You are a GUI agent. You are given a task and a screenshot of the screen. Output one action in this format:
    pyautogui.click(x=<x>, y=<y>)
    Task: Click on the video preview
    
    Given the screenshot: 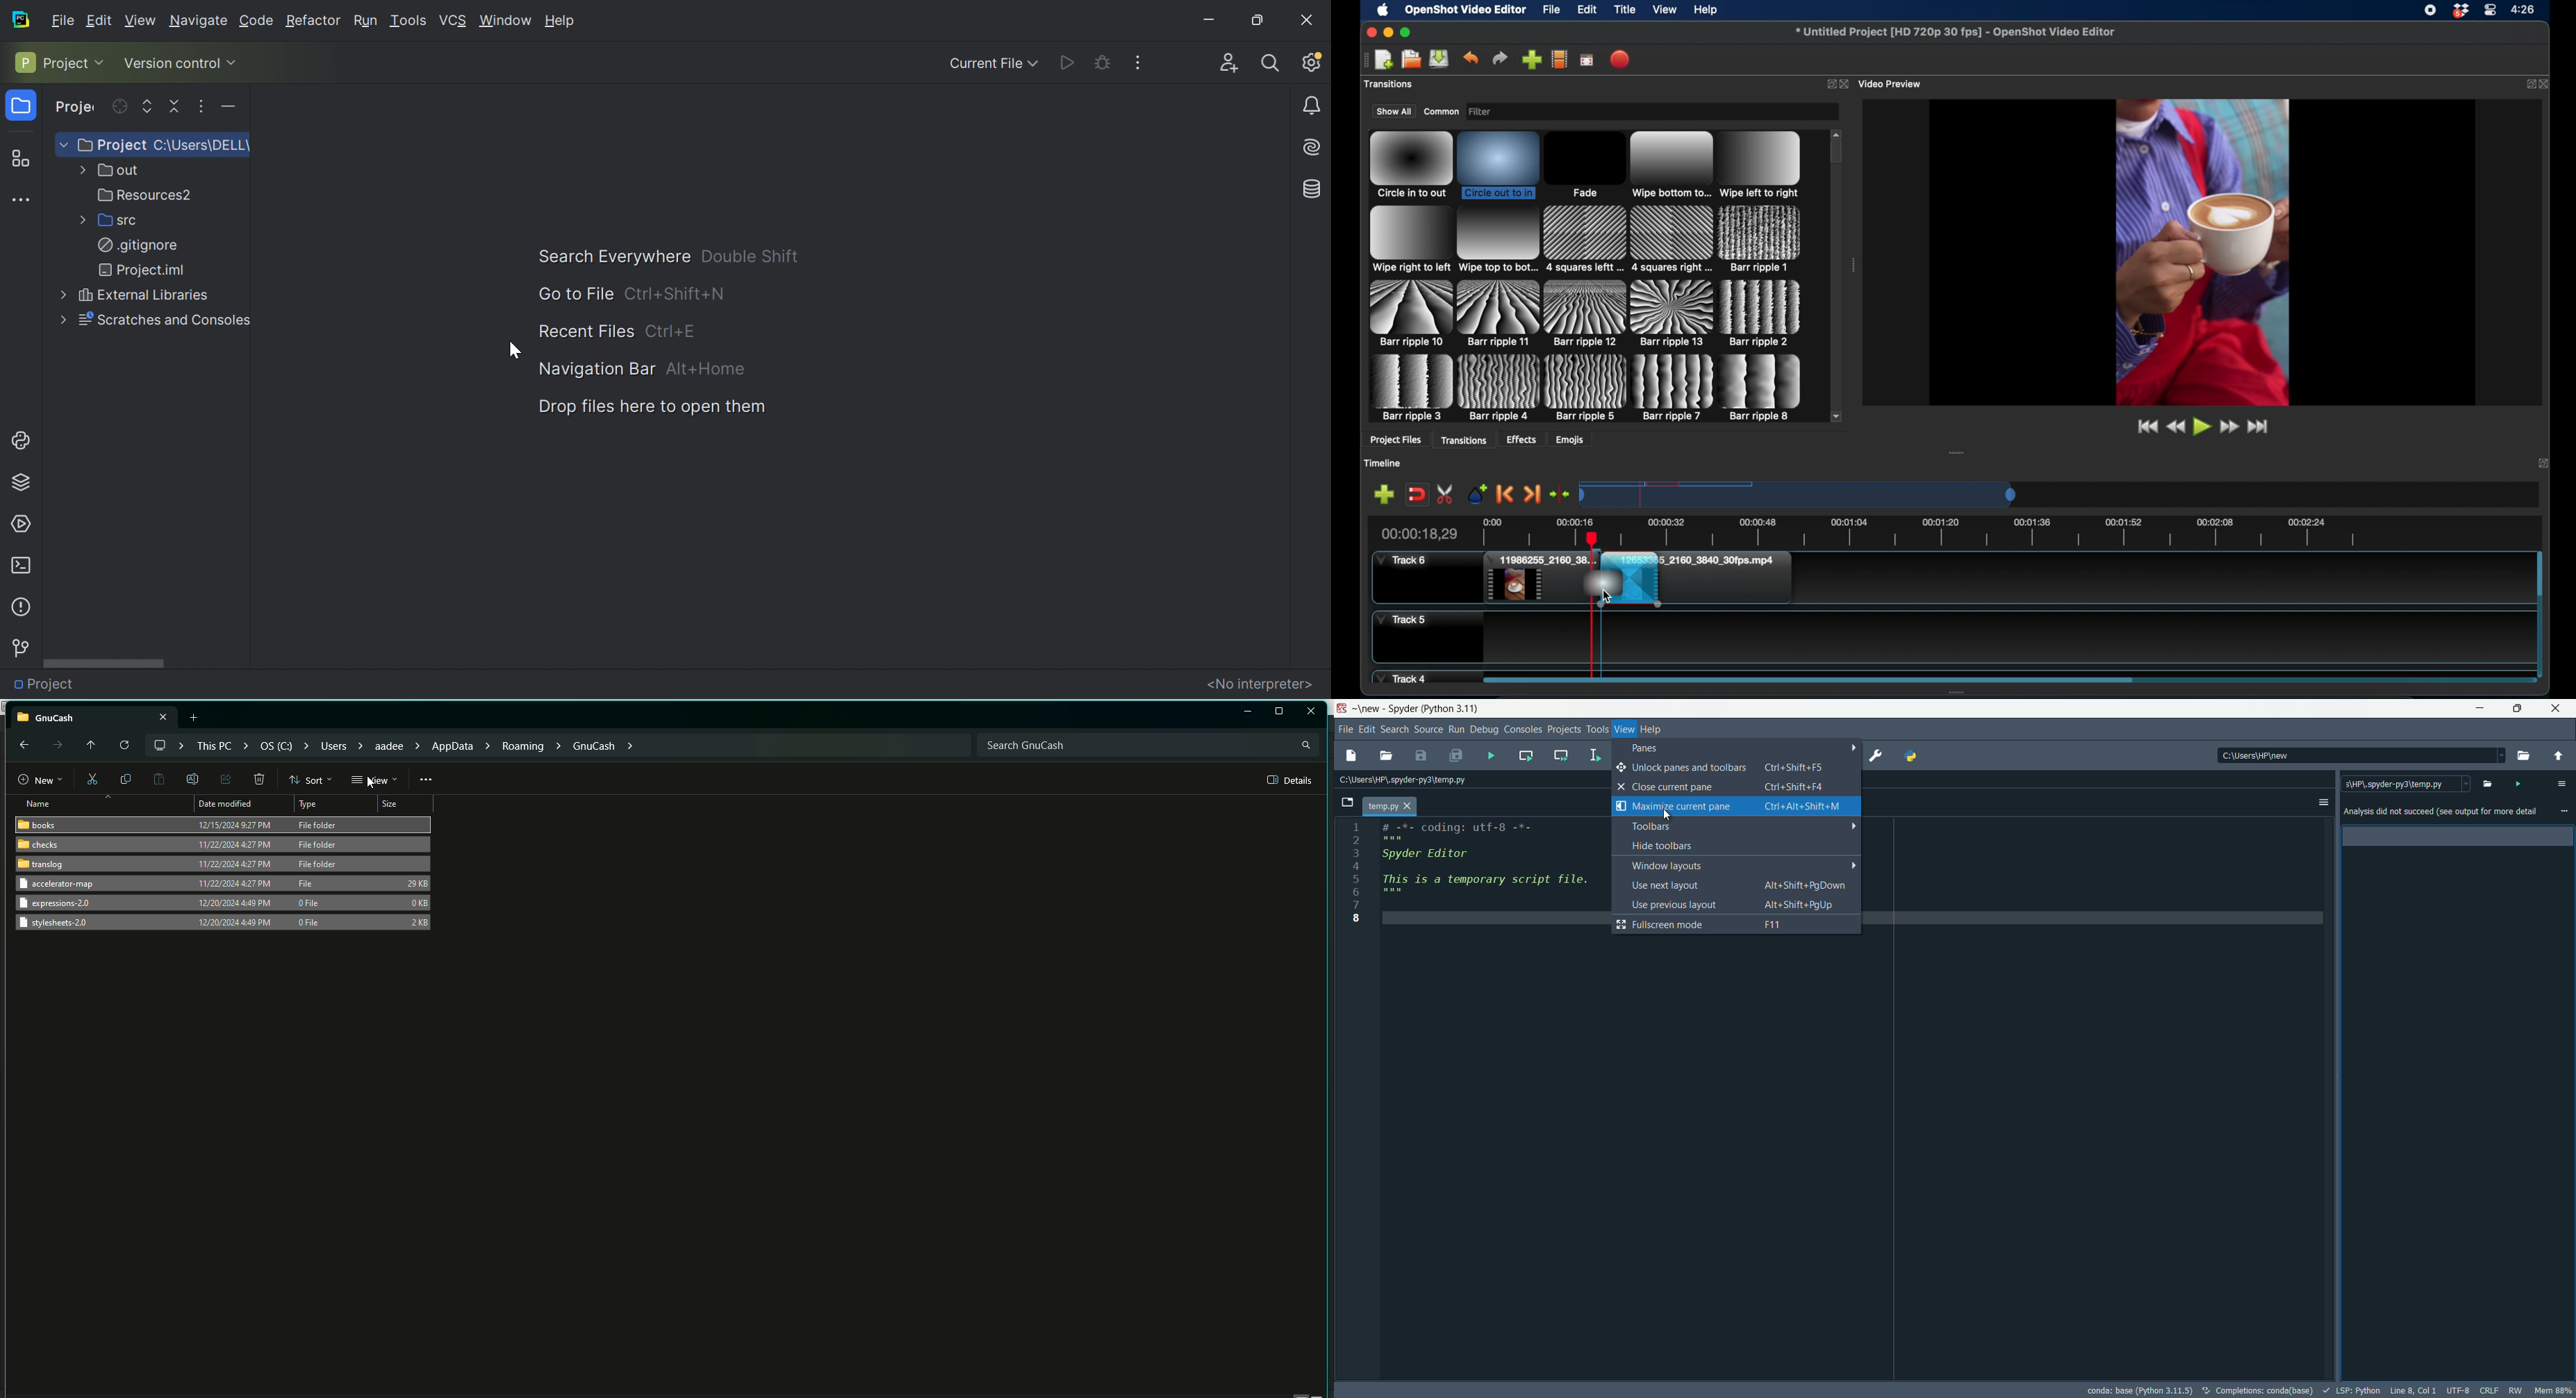 What is the action you would take?
    pyautogui.click(x=1892, y=83)
    